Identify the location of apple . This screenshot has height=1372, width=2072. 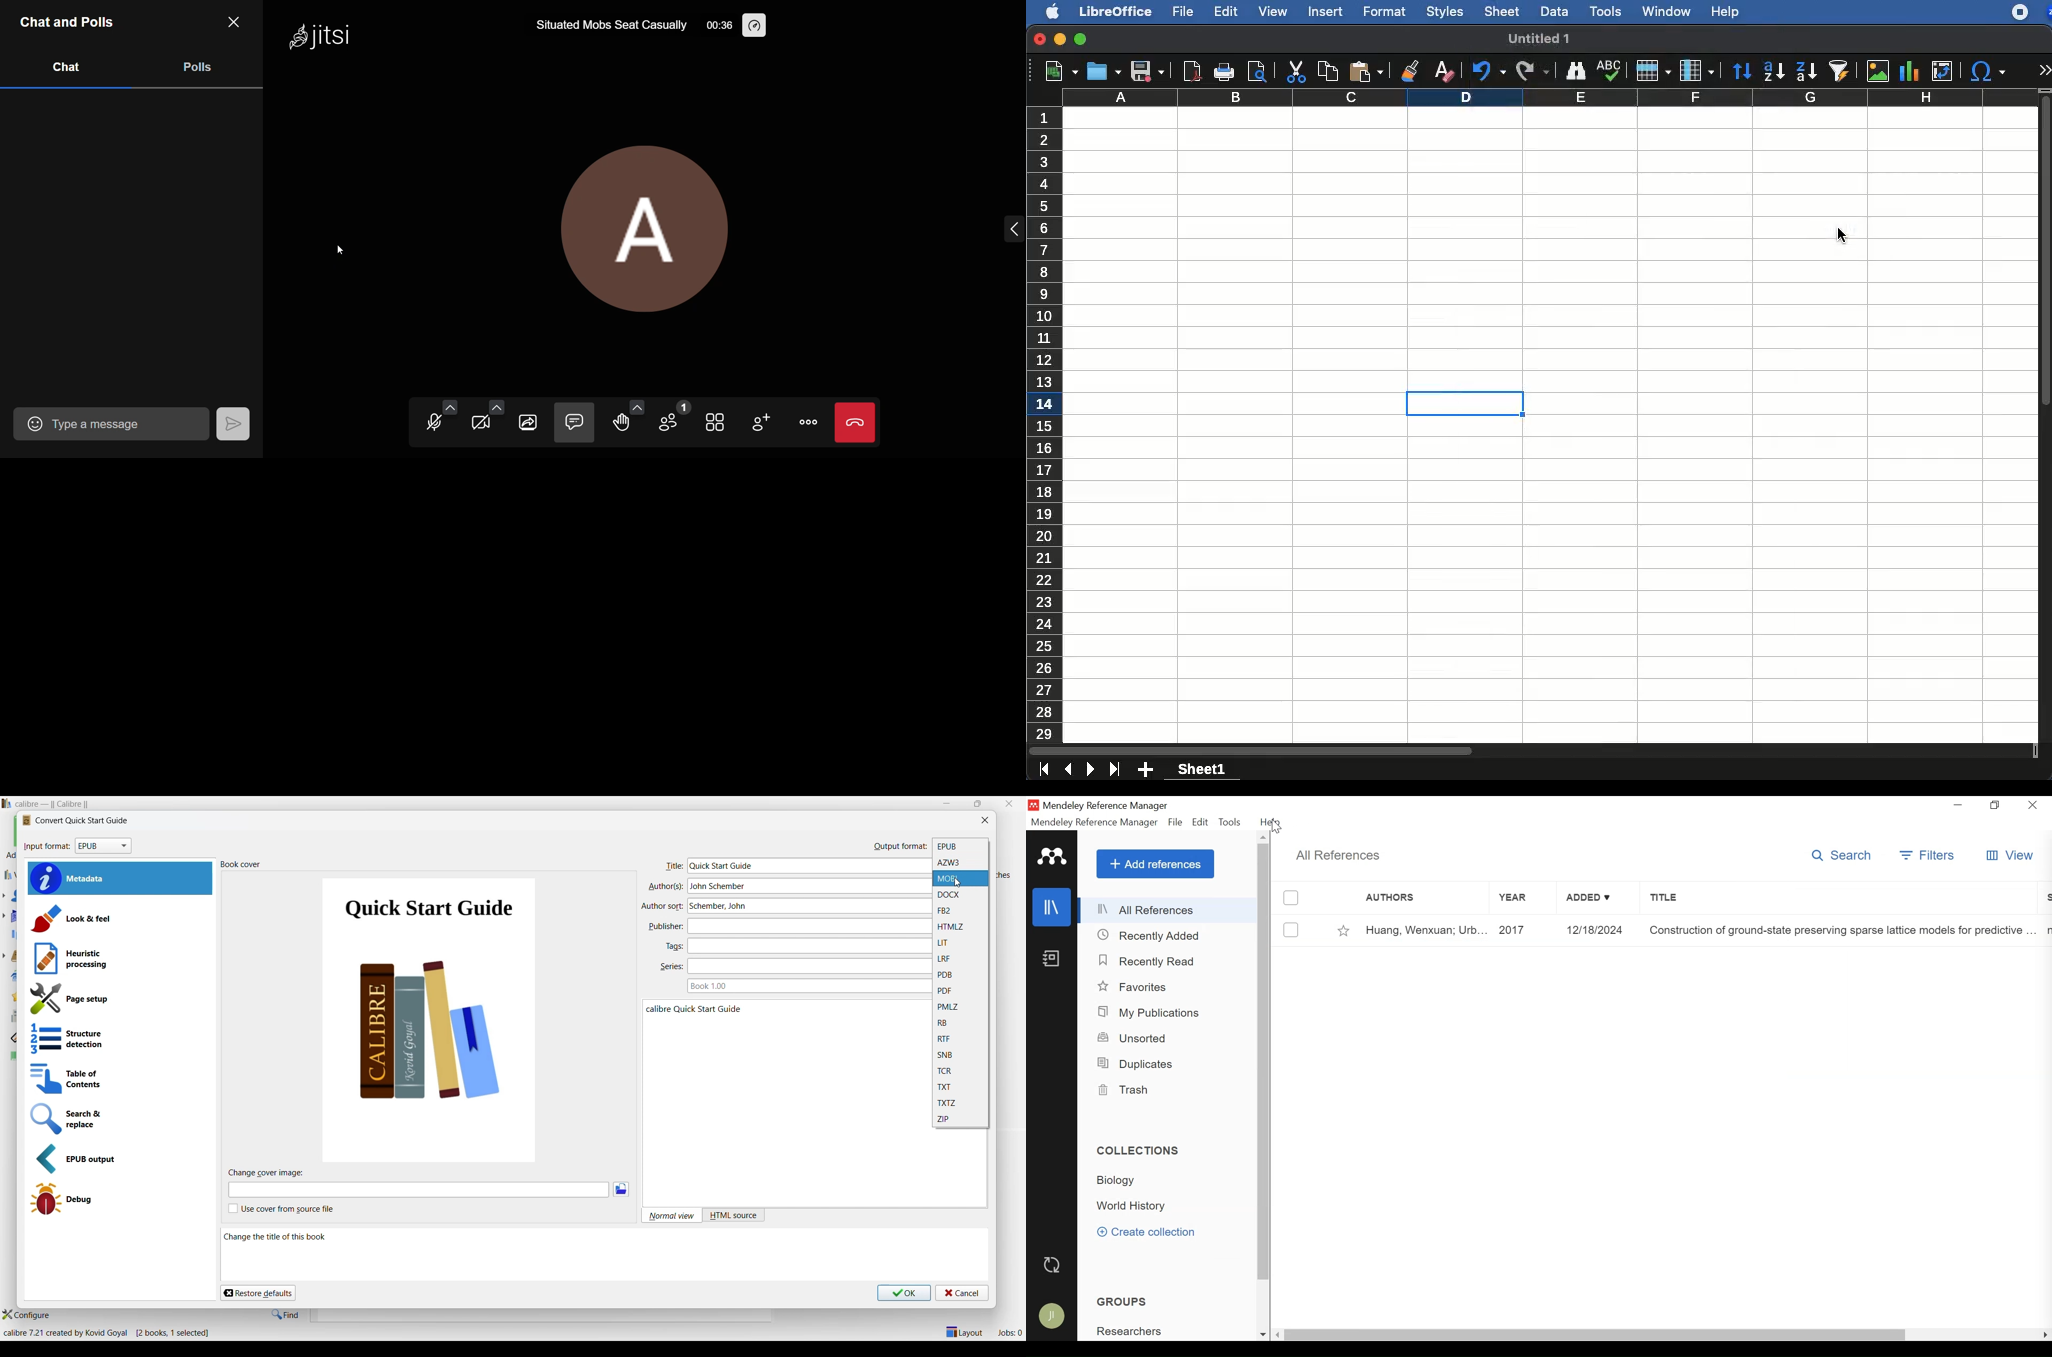
(1047, 11).